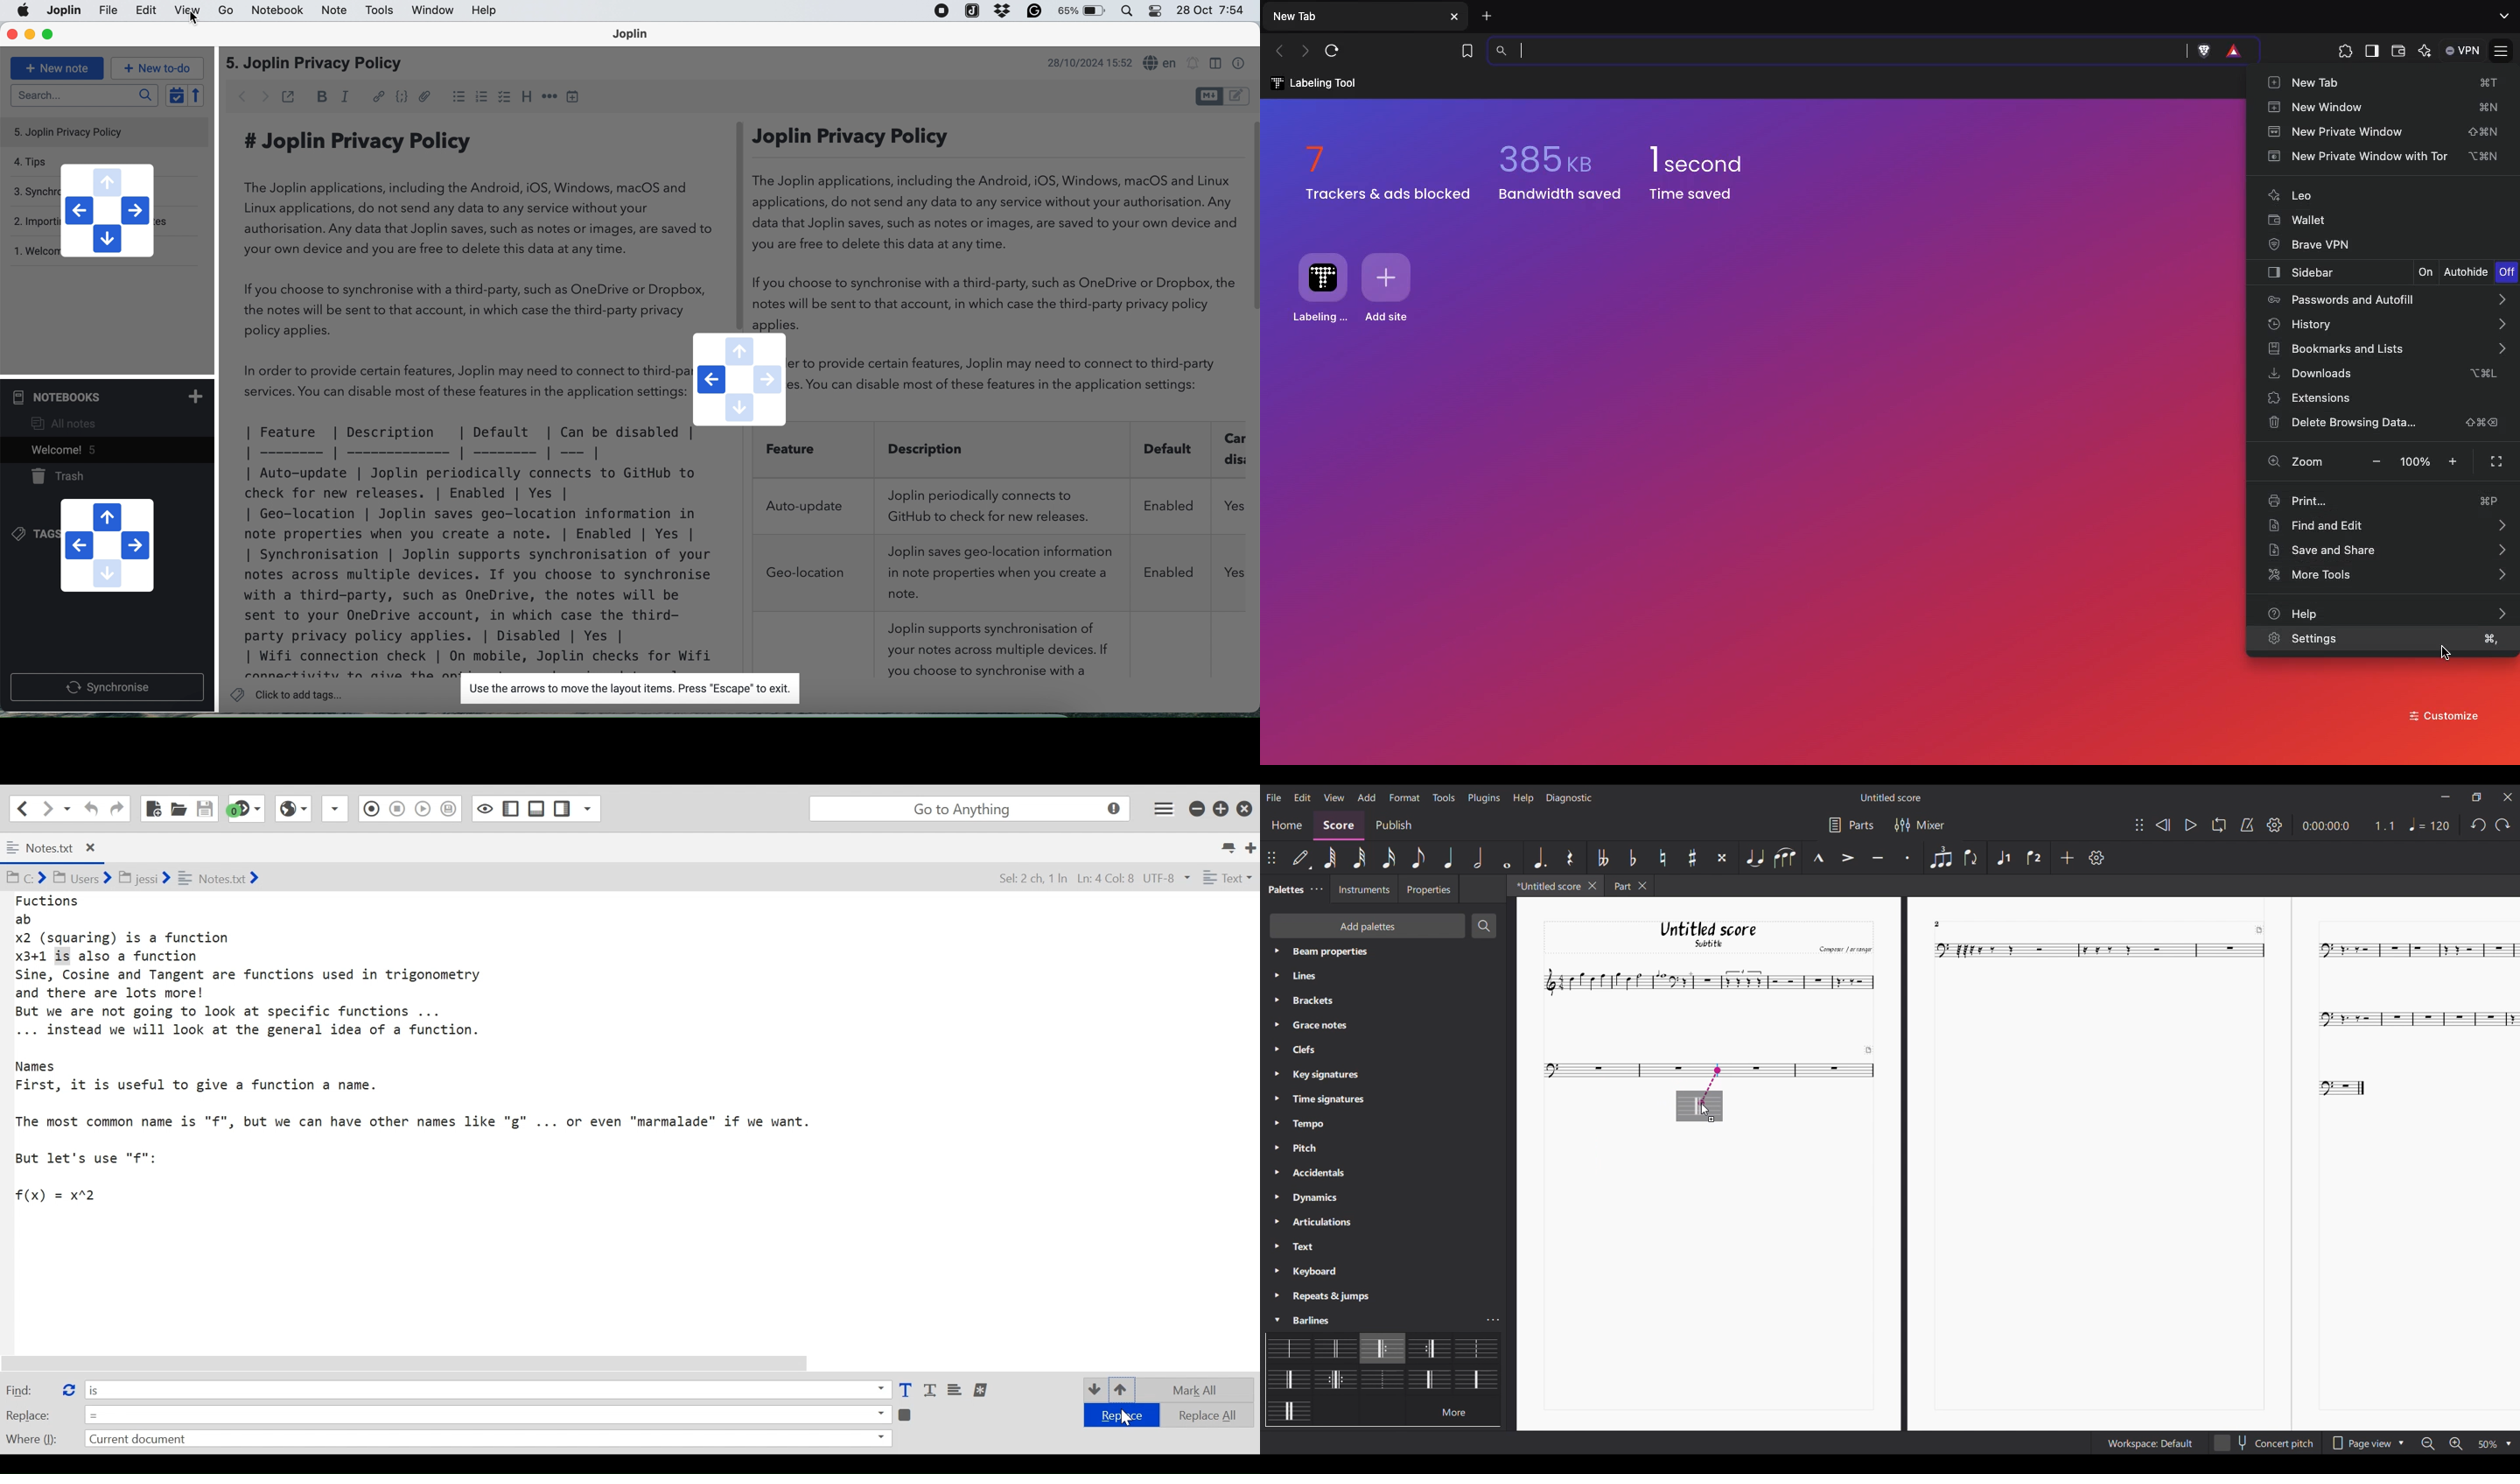  I want to click on Use the arrows to move the layout items. Press "Escape" to exit., so click(627, 689).